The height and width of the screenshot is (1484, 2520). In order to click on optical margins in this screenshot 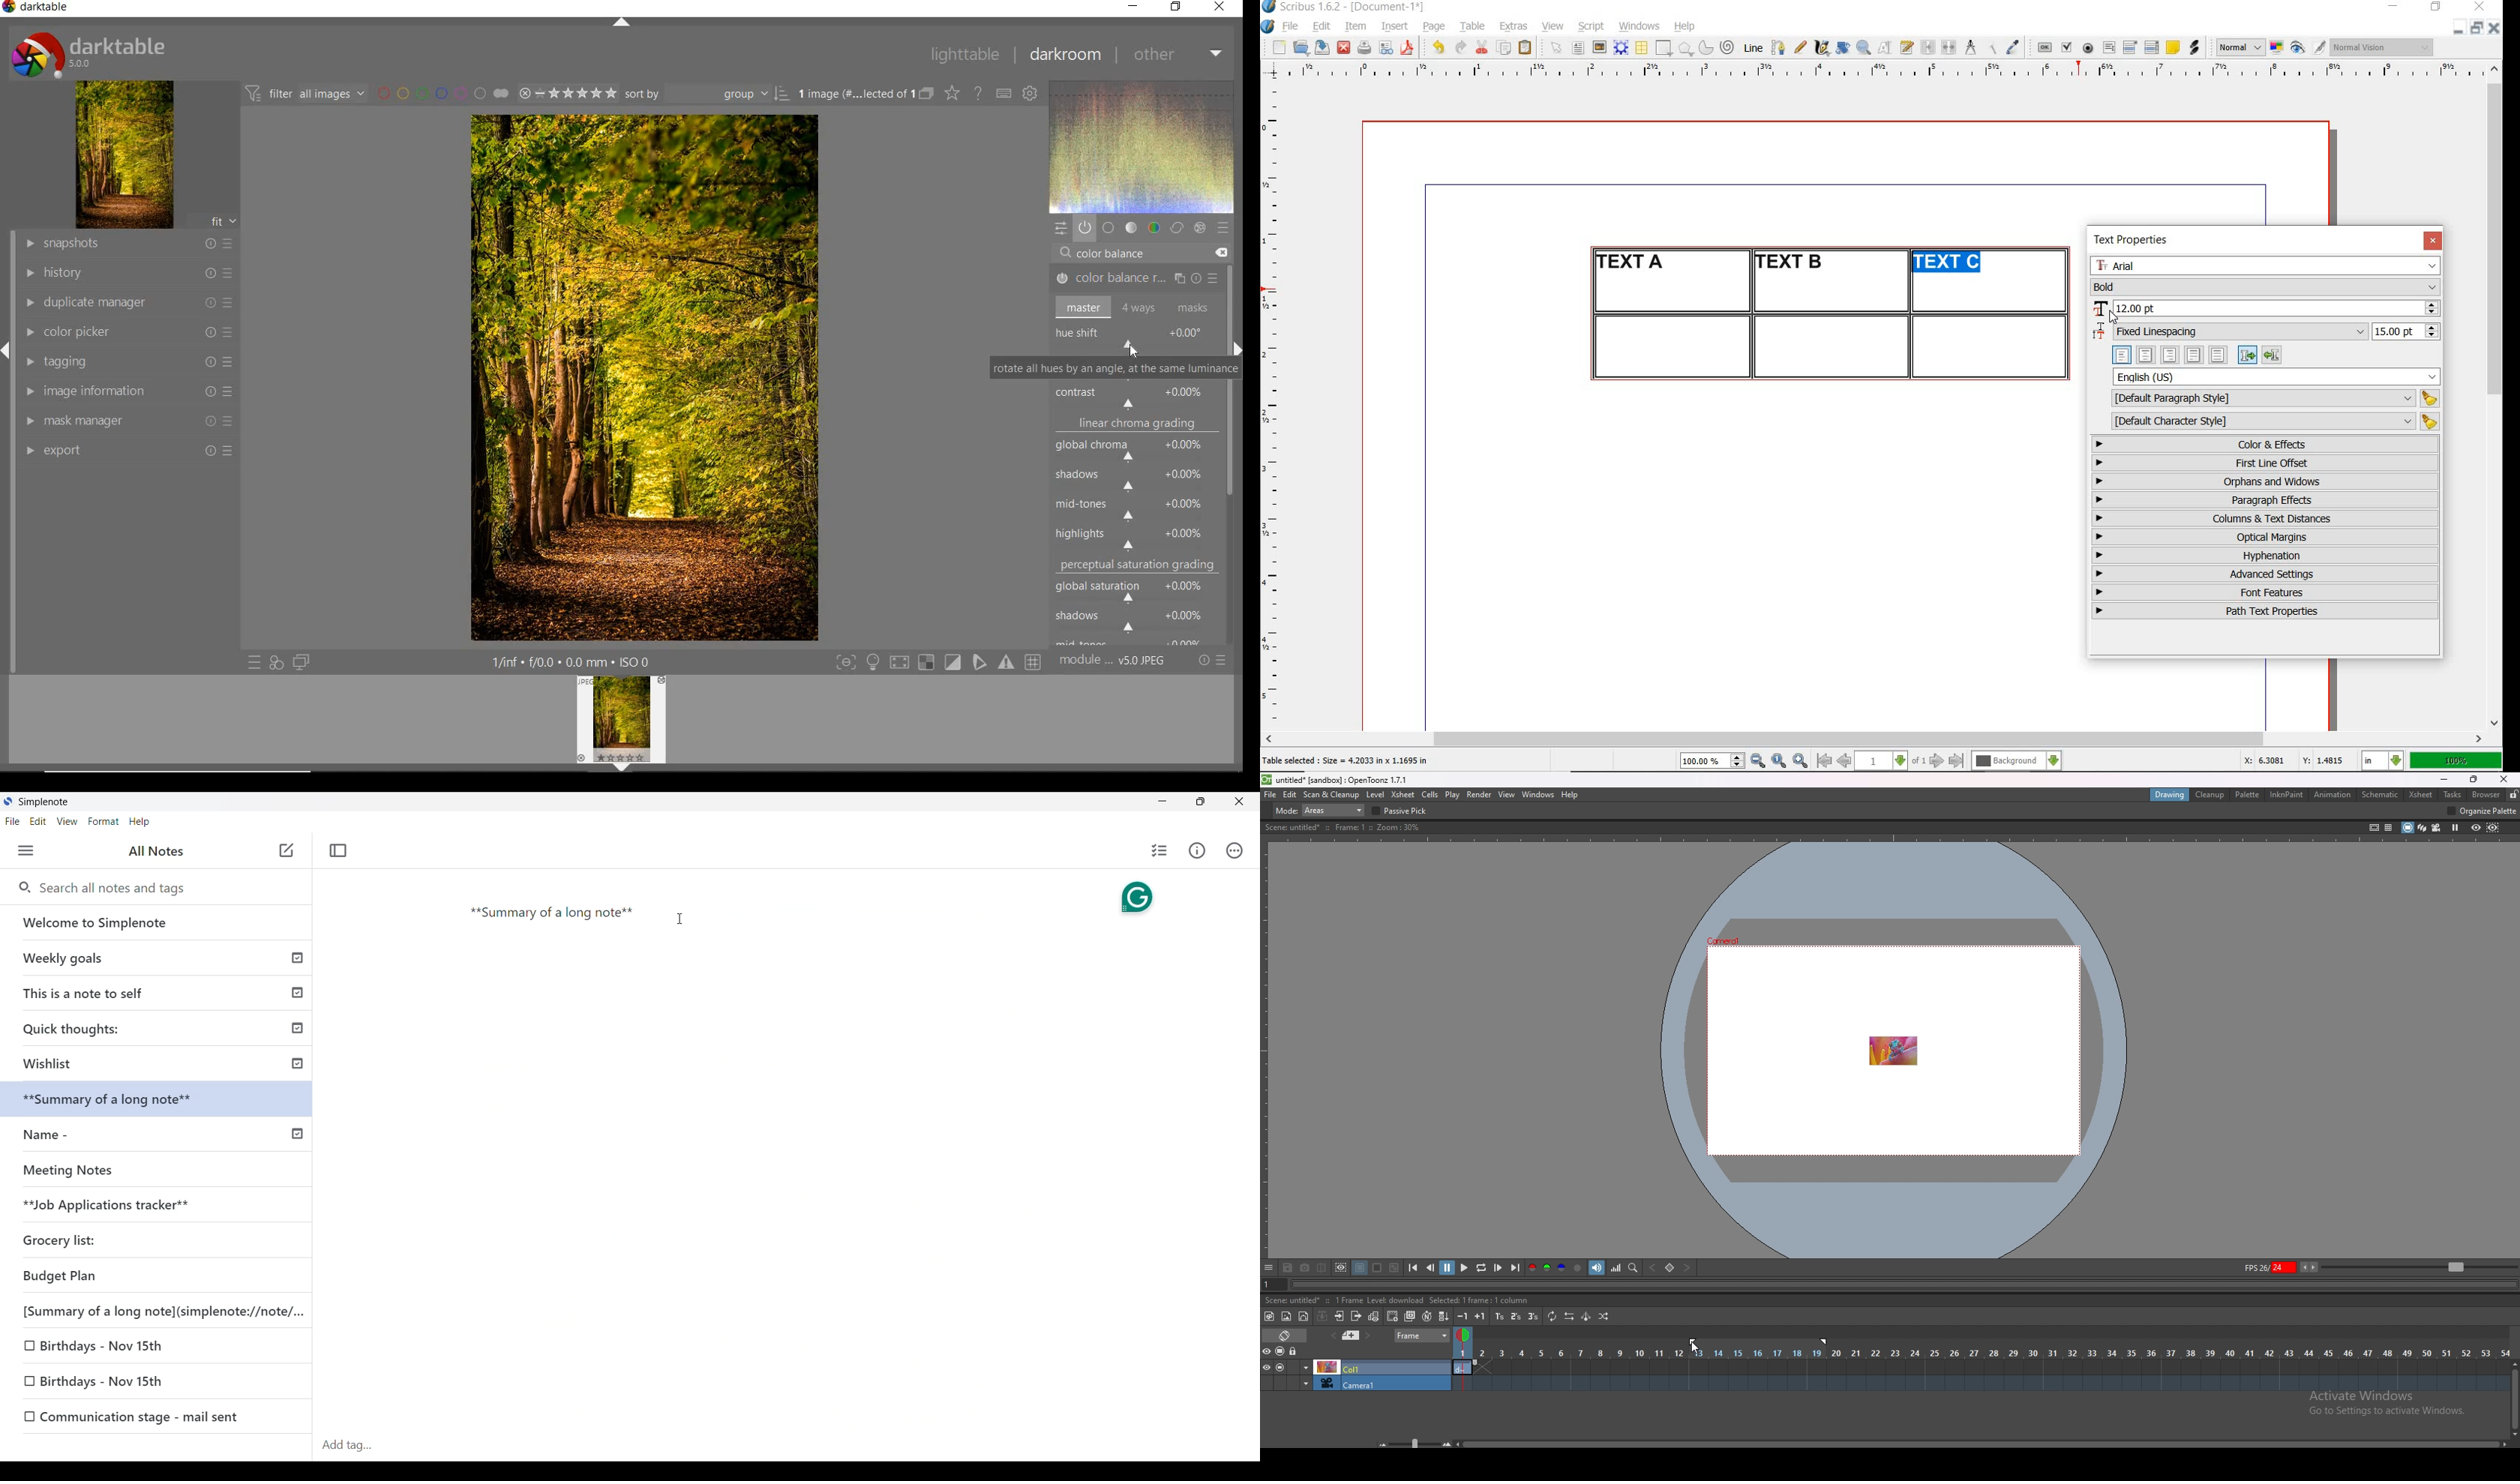, I will do `click(2266, 537)`.